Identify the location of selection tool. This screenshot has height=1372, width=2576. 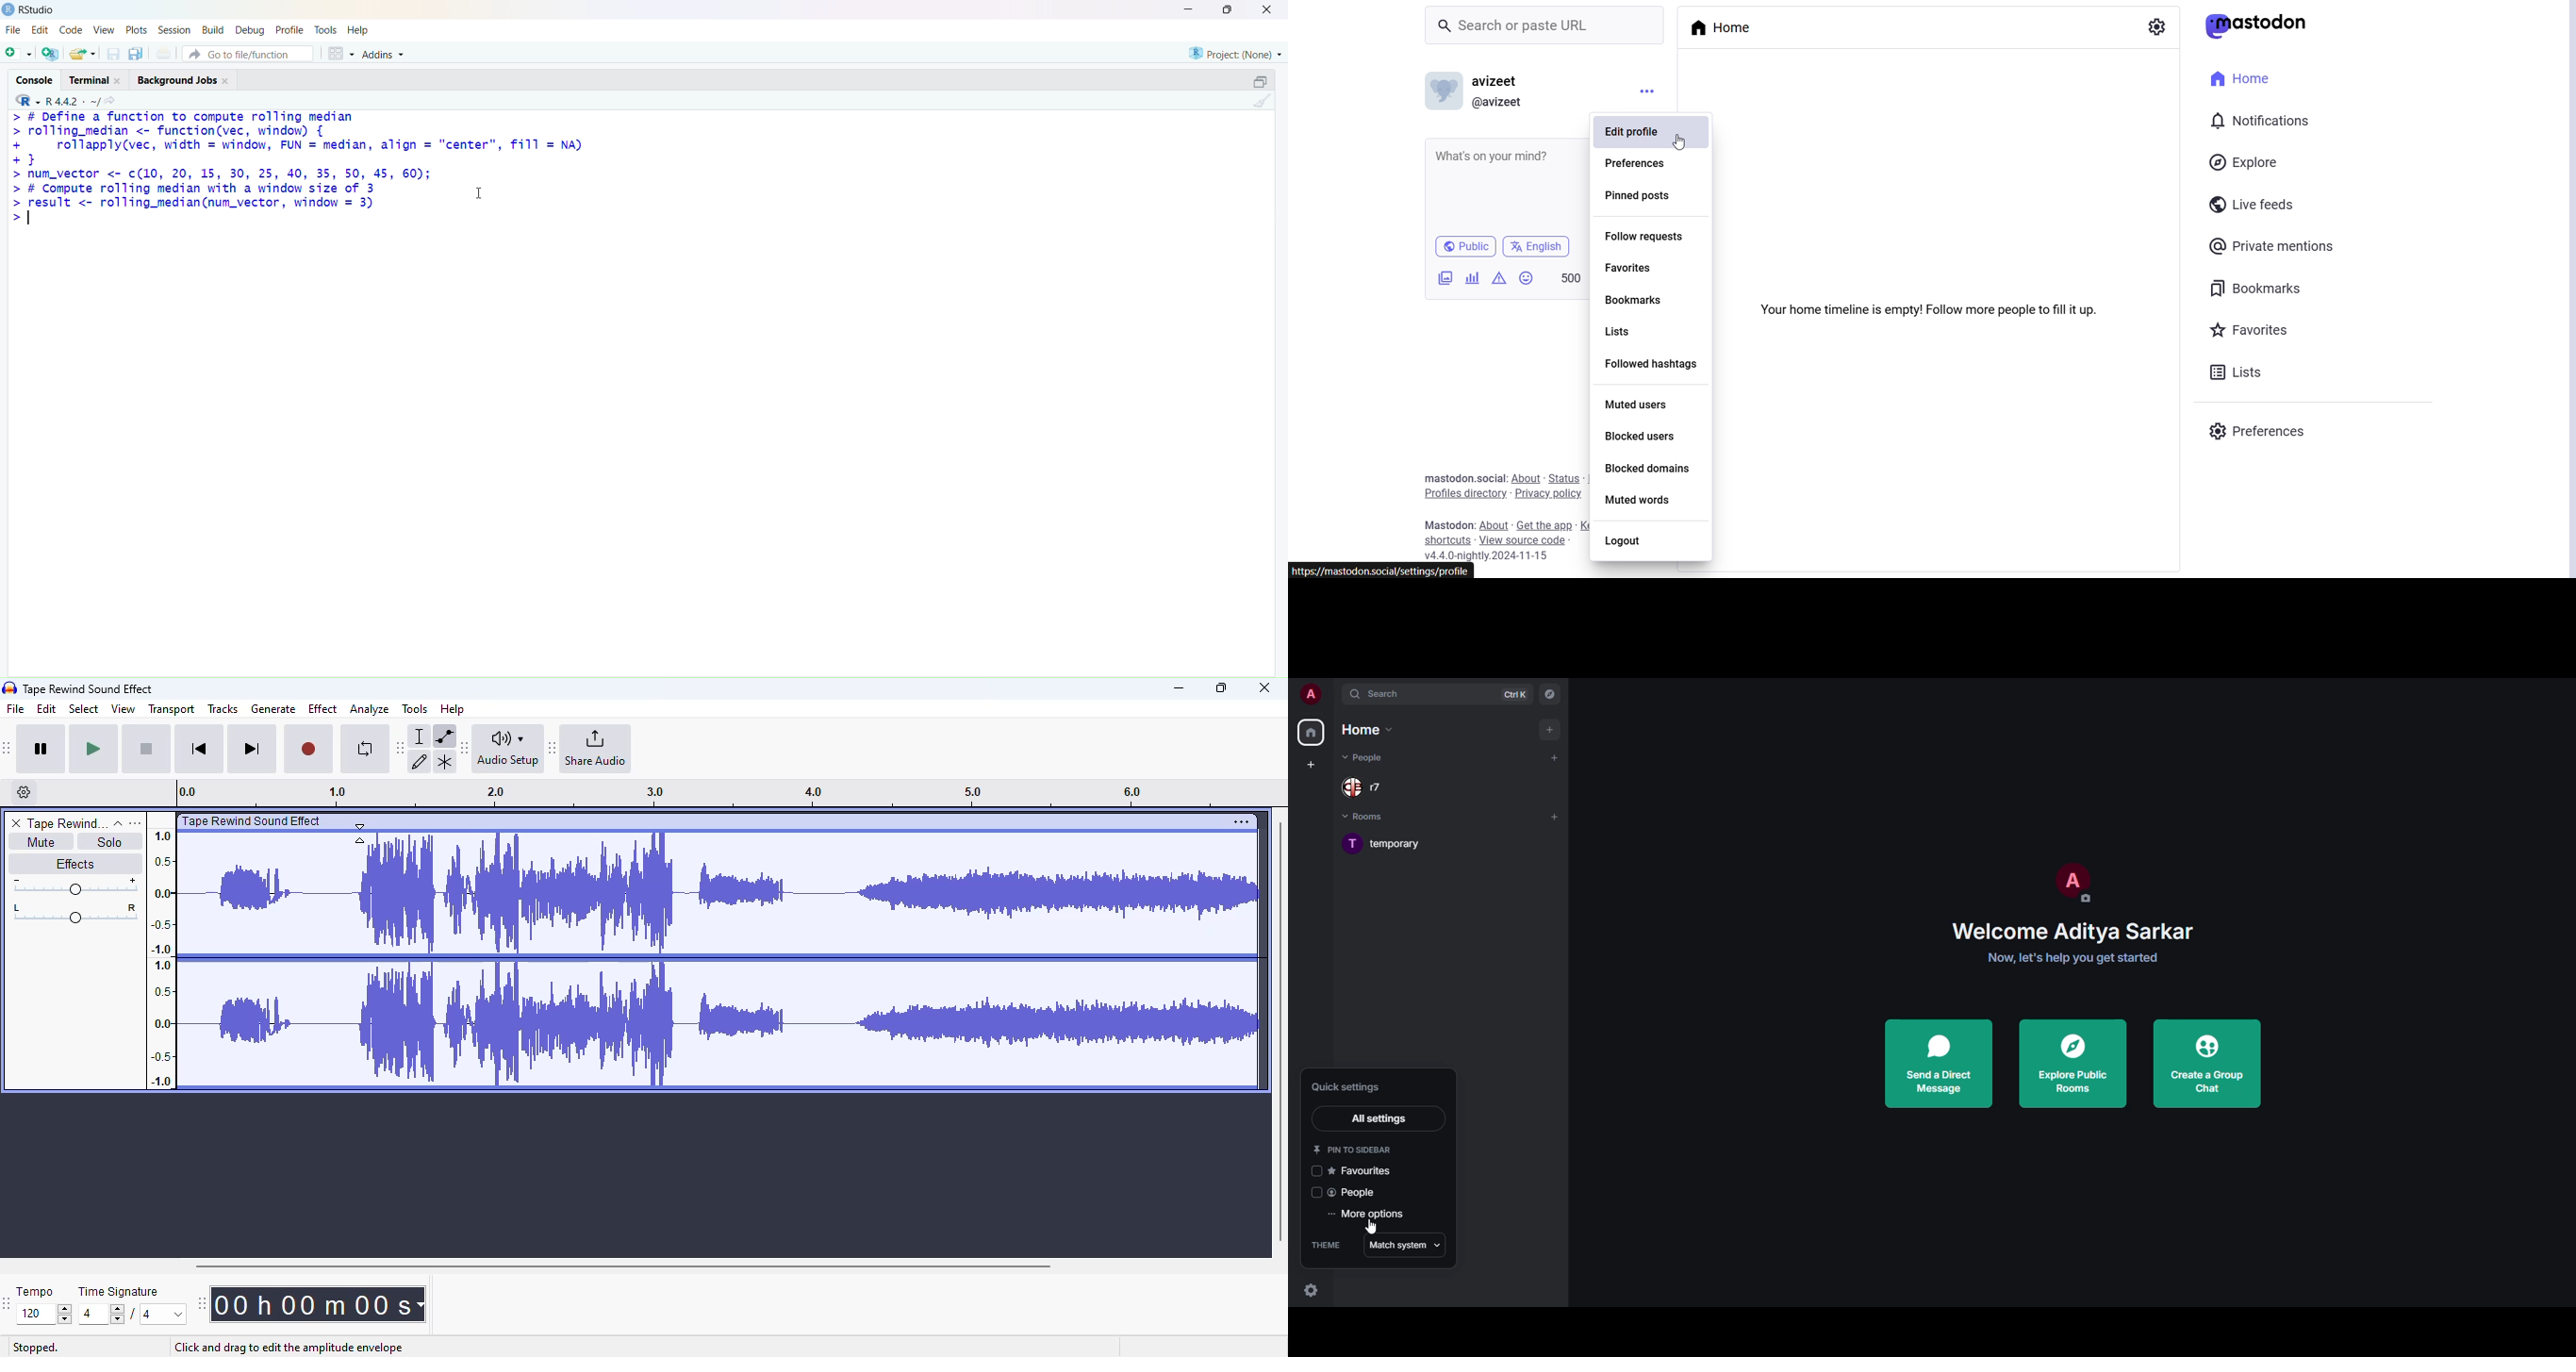
(421, 736).